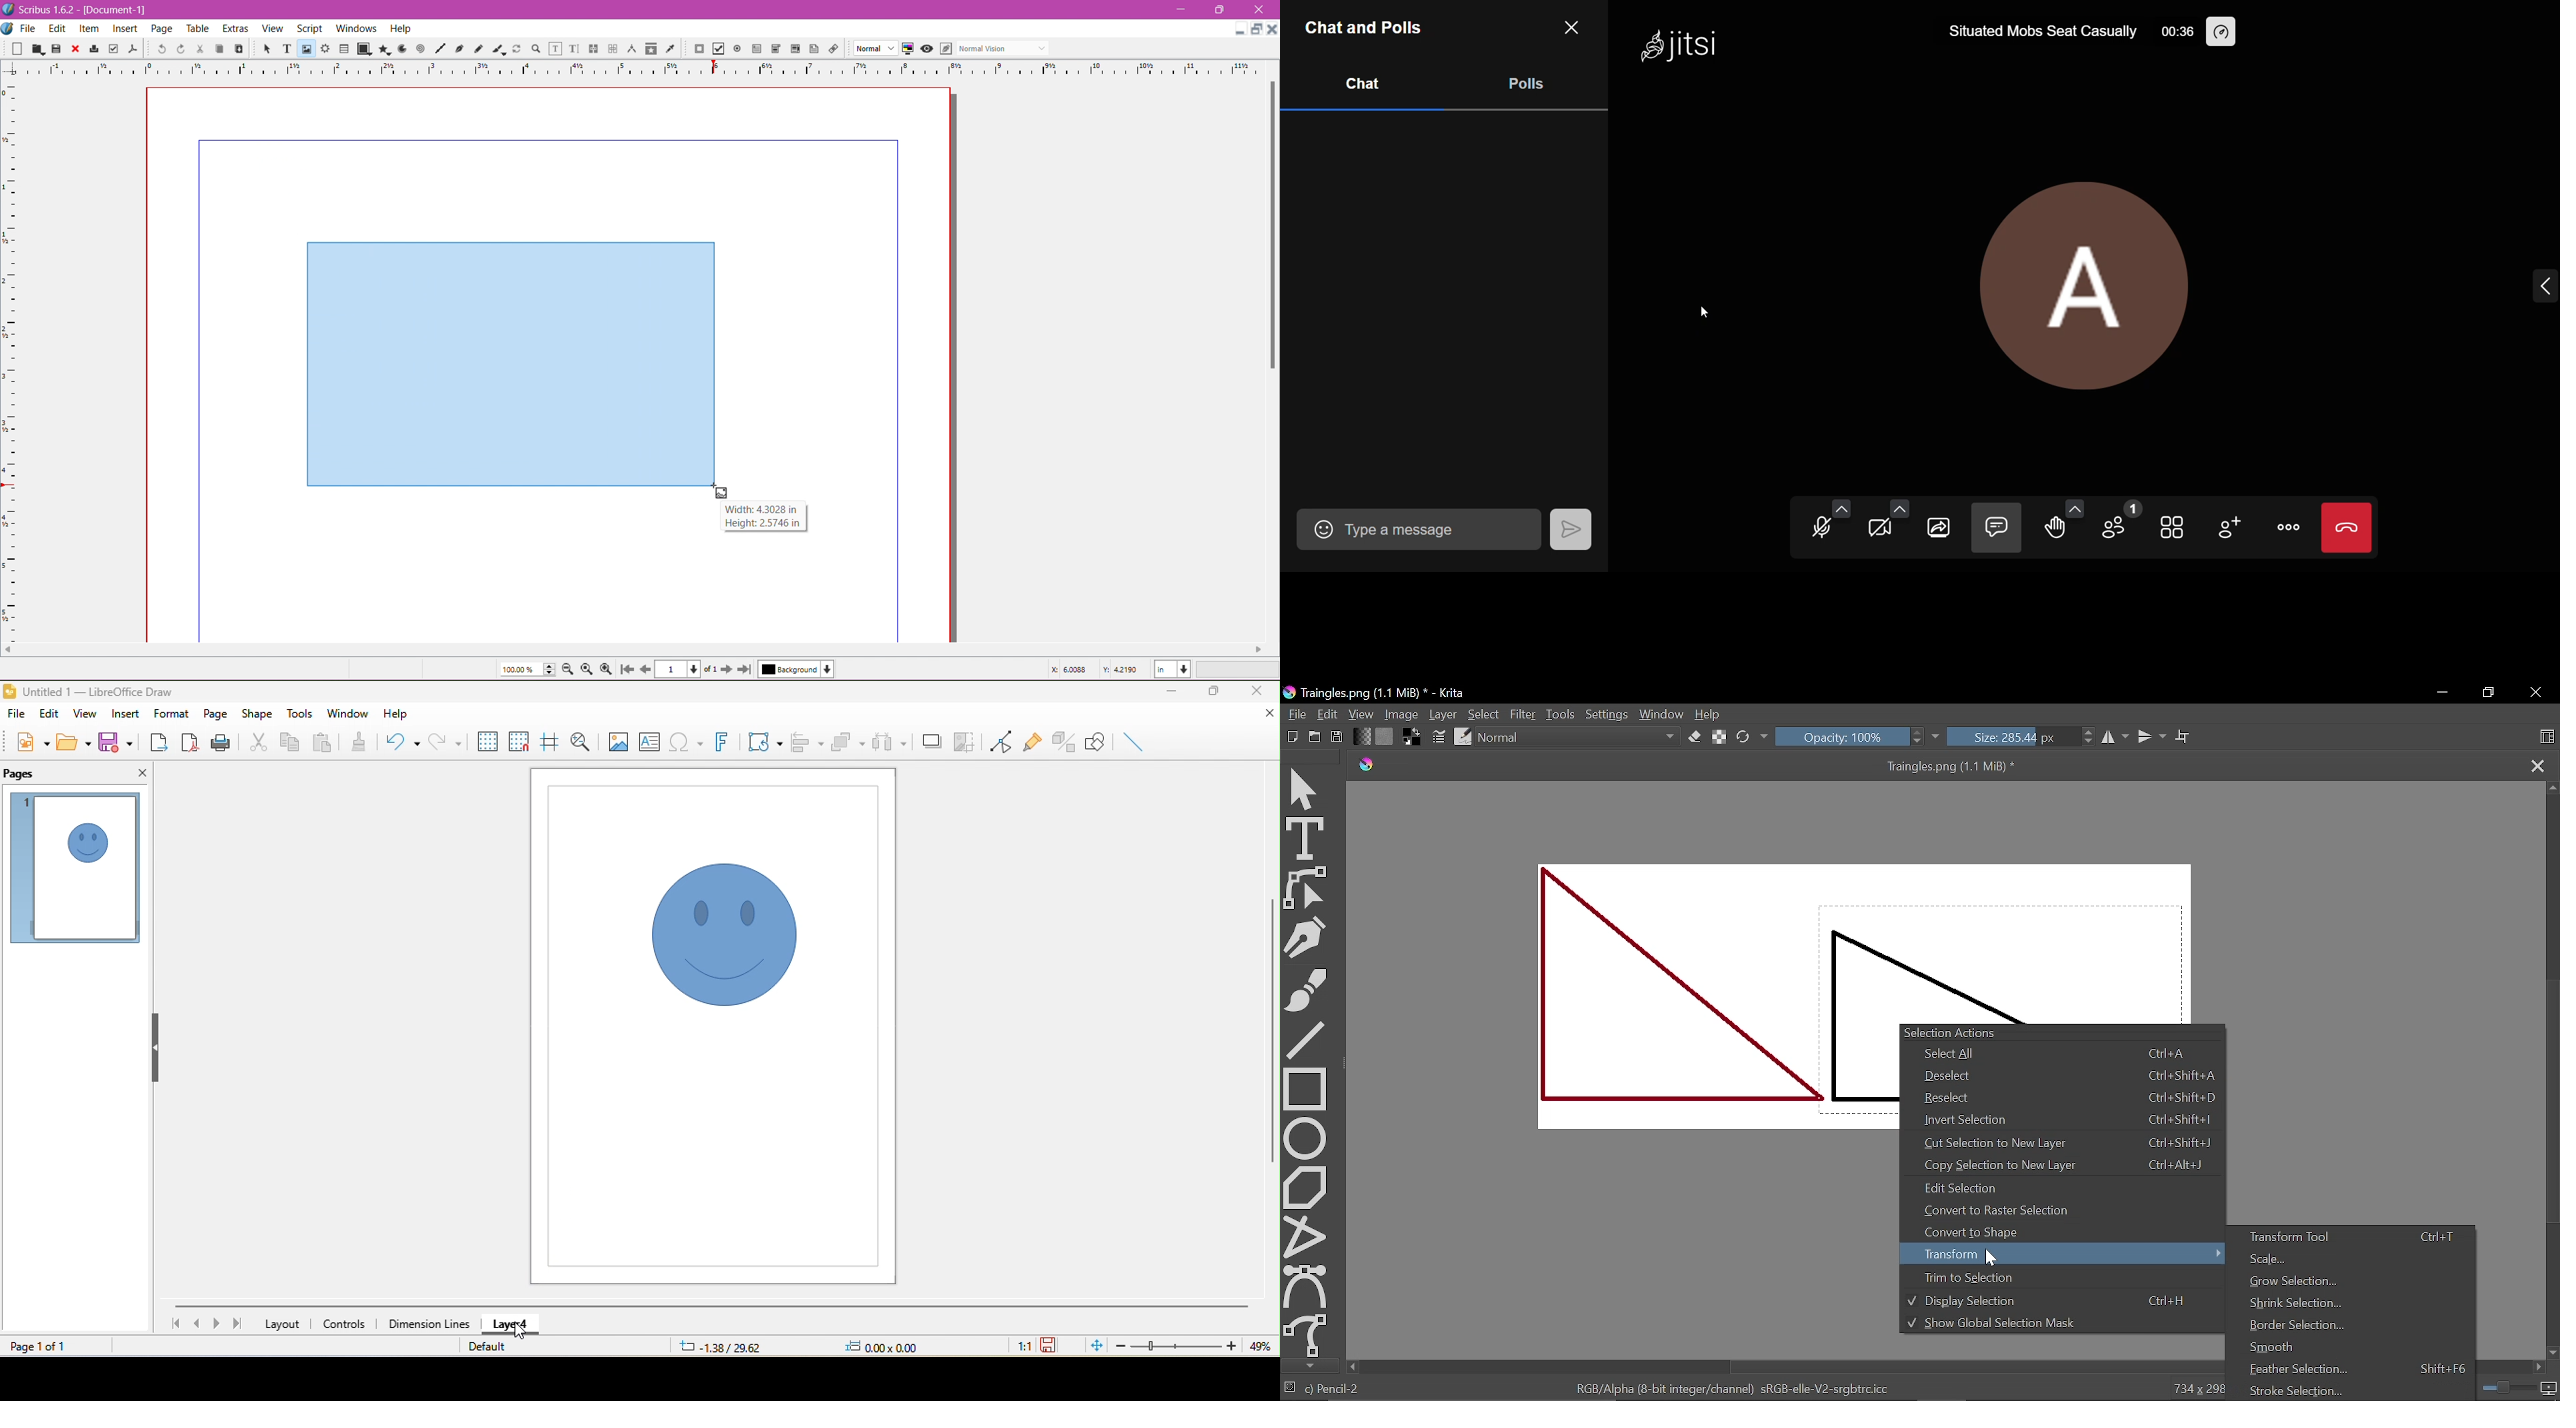  What do you see at coordinates (100, 692) in the screenshot?
I see `untitled 1 - LibreOffice Draw` at bounding box center [100, 692].